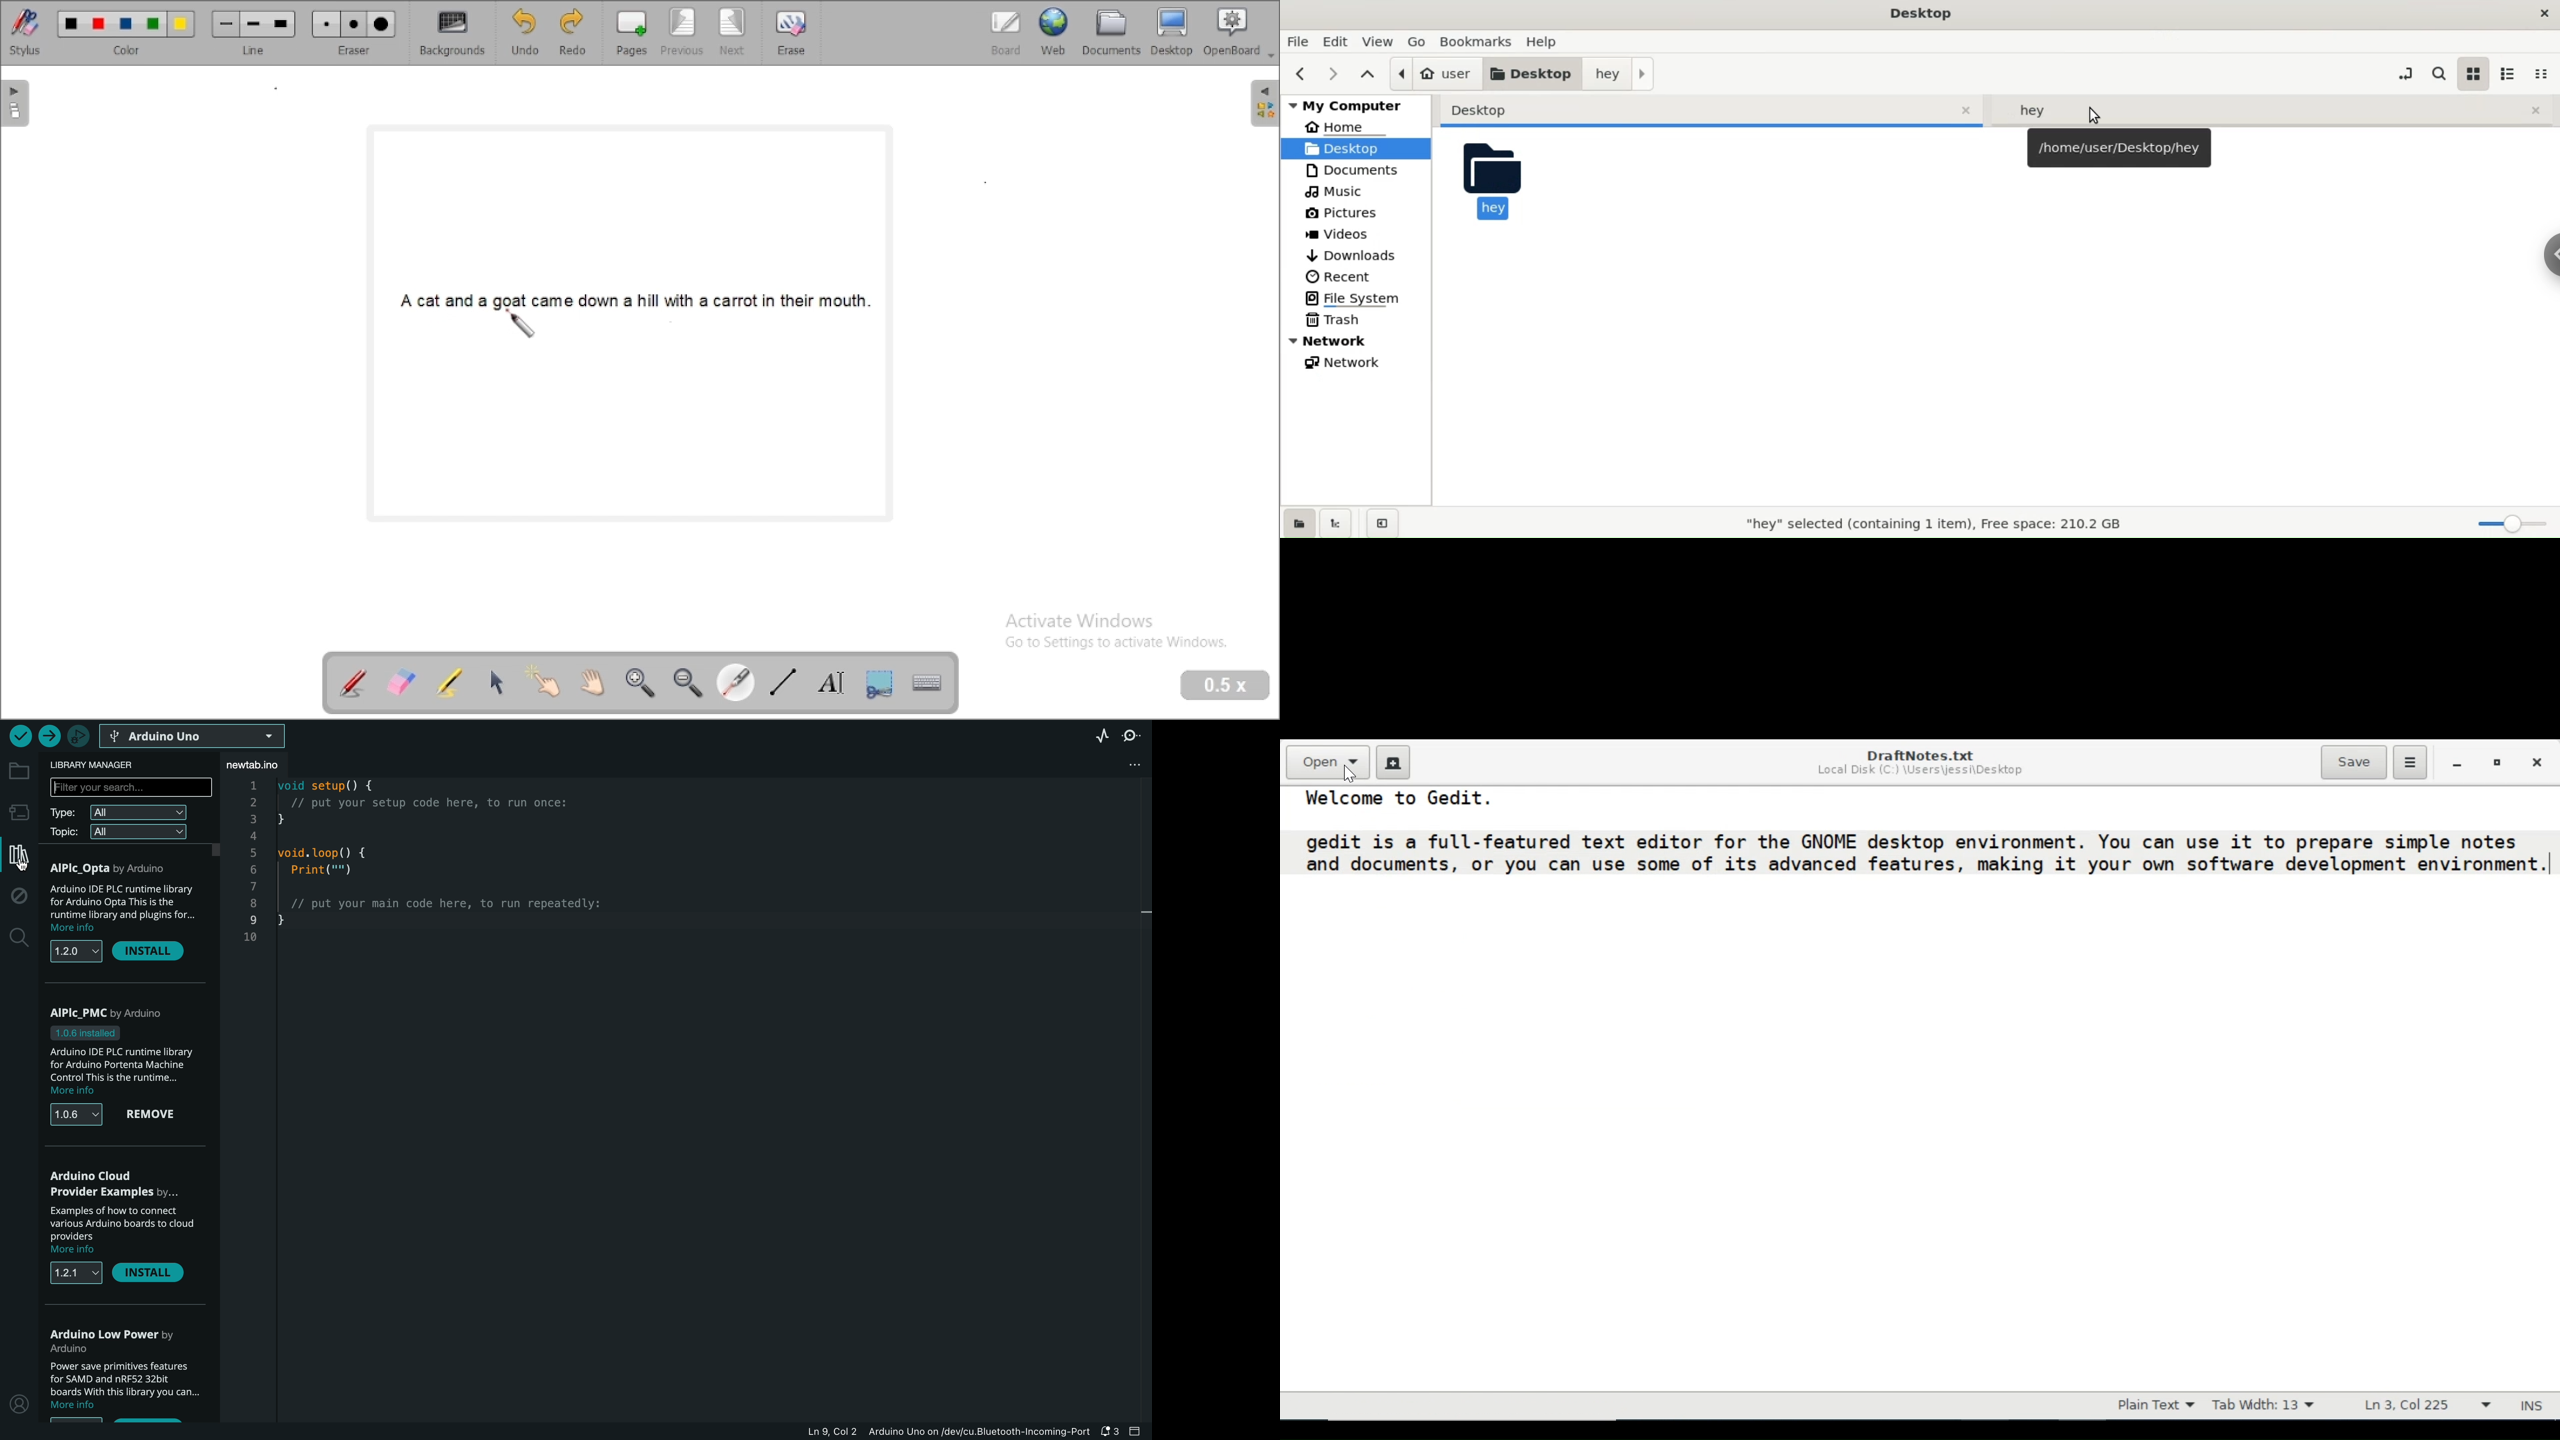 This screenshot has height=1456, width=2576. What do you see at coordinates (2533, 1406) in the screenshot?
I see `Insert Mode` at bounding box center [2533, 1406].